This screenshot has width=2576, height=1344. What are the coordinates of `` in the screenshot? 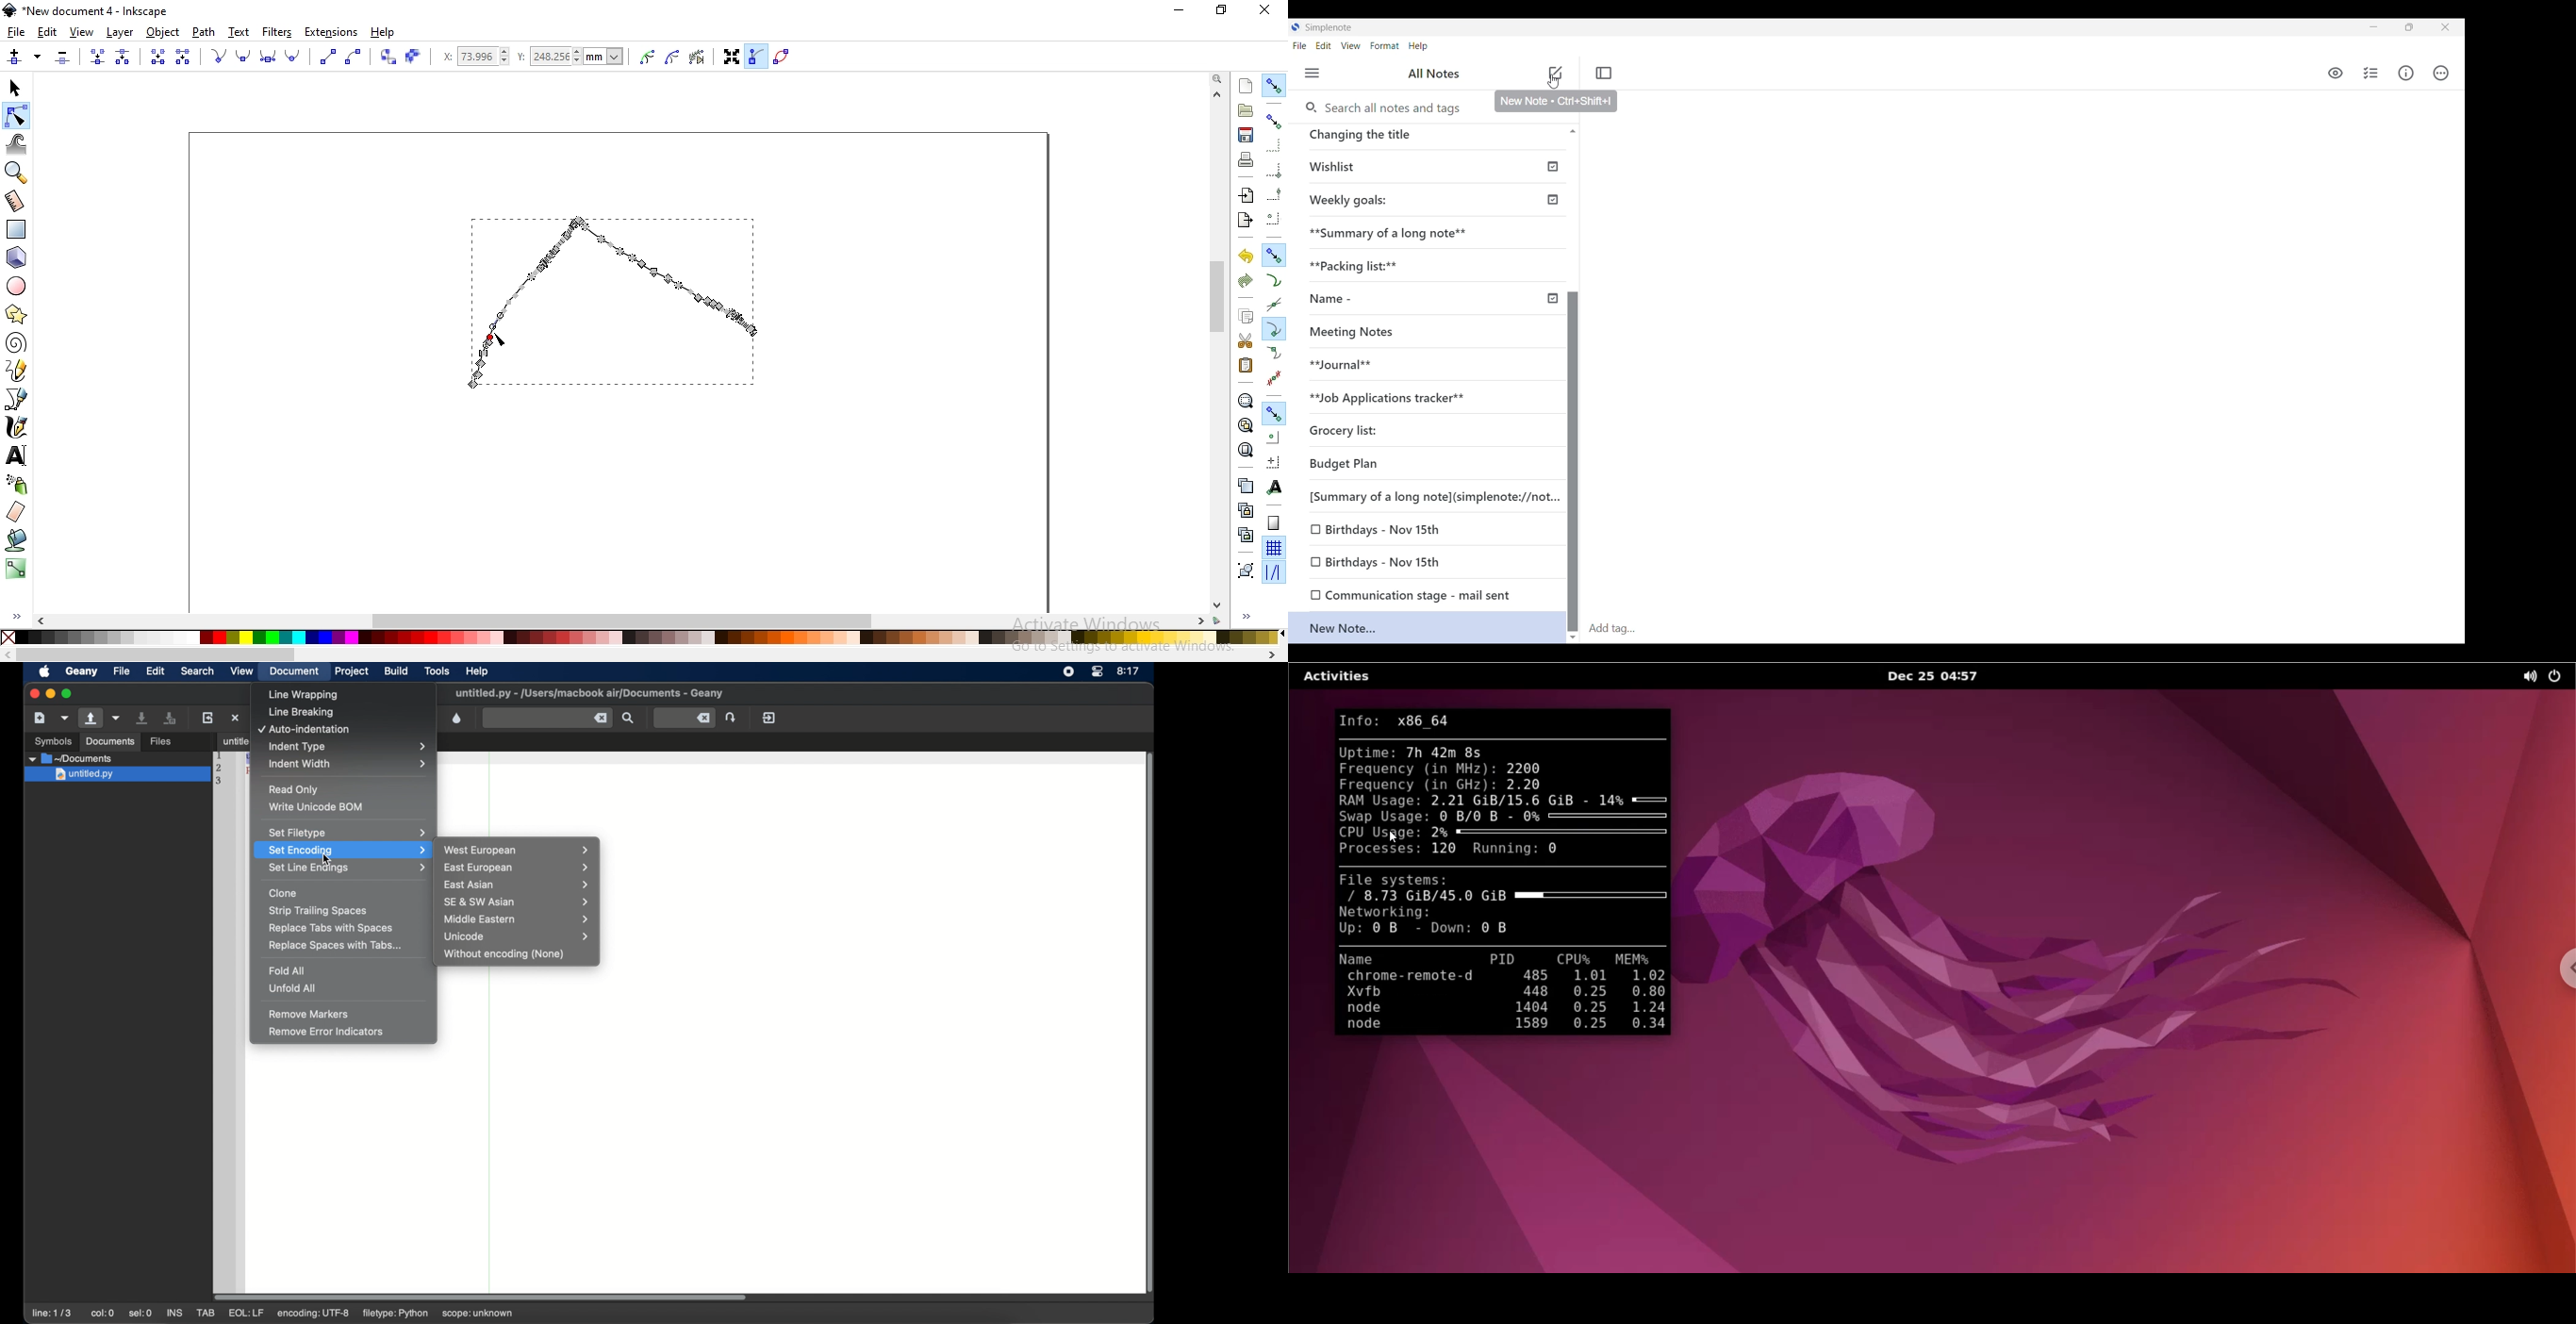 It's located at (116, 775).